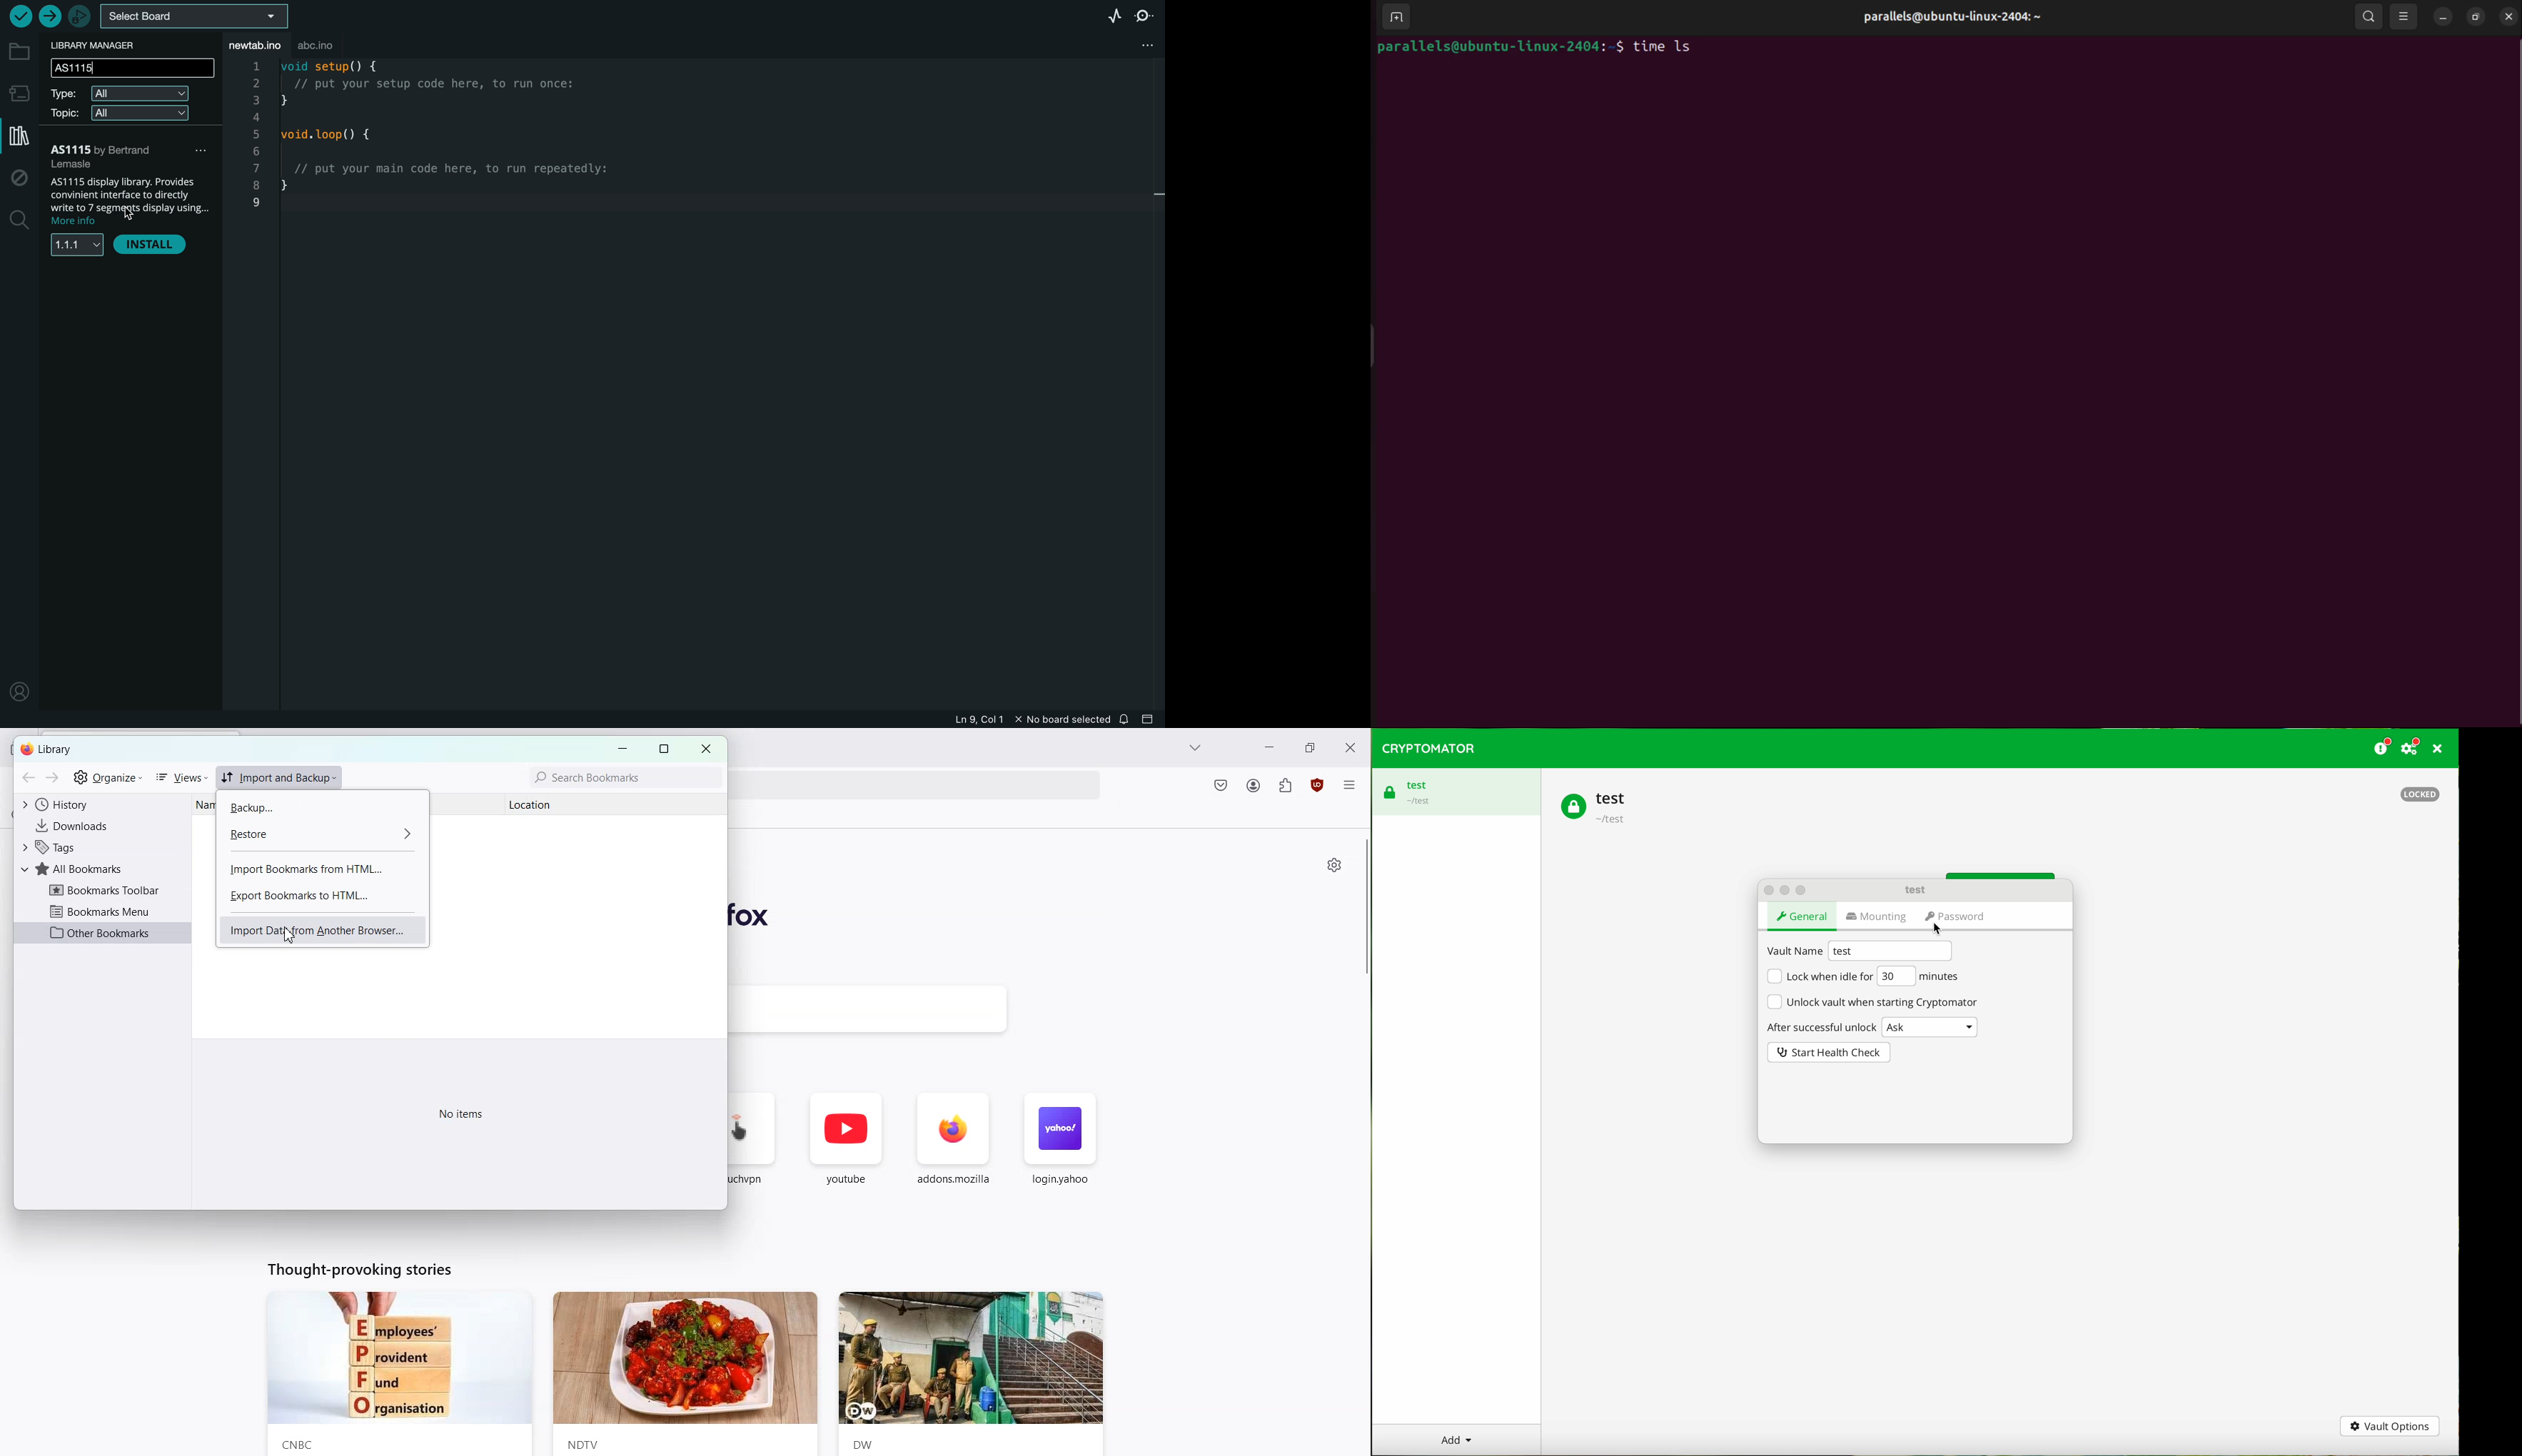  What do you see at coordinates (194, 17) in the screenshot?
I see `board selecter` at bounding box center [194, 17].